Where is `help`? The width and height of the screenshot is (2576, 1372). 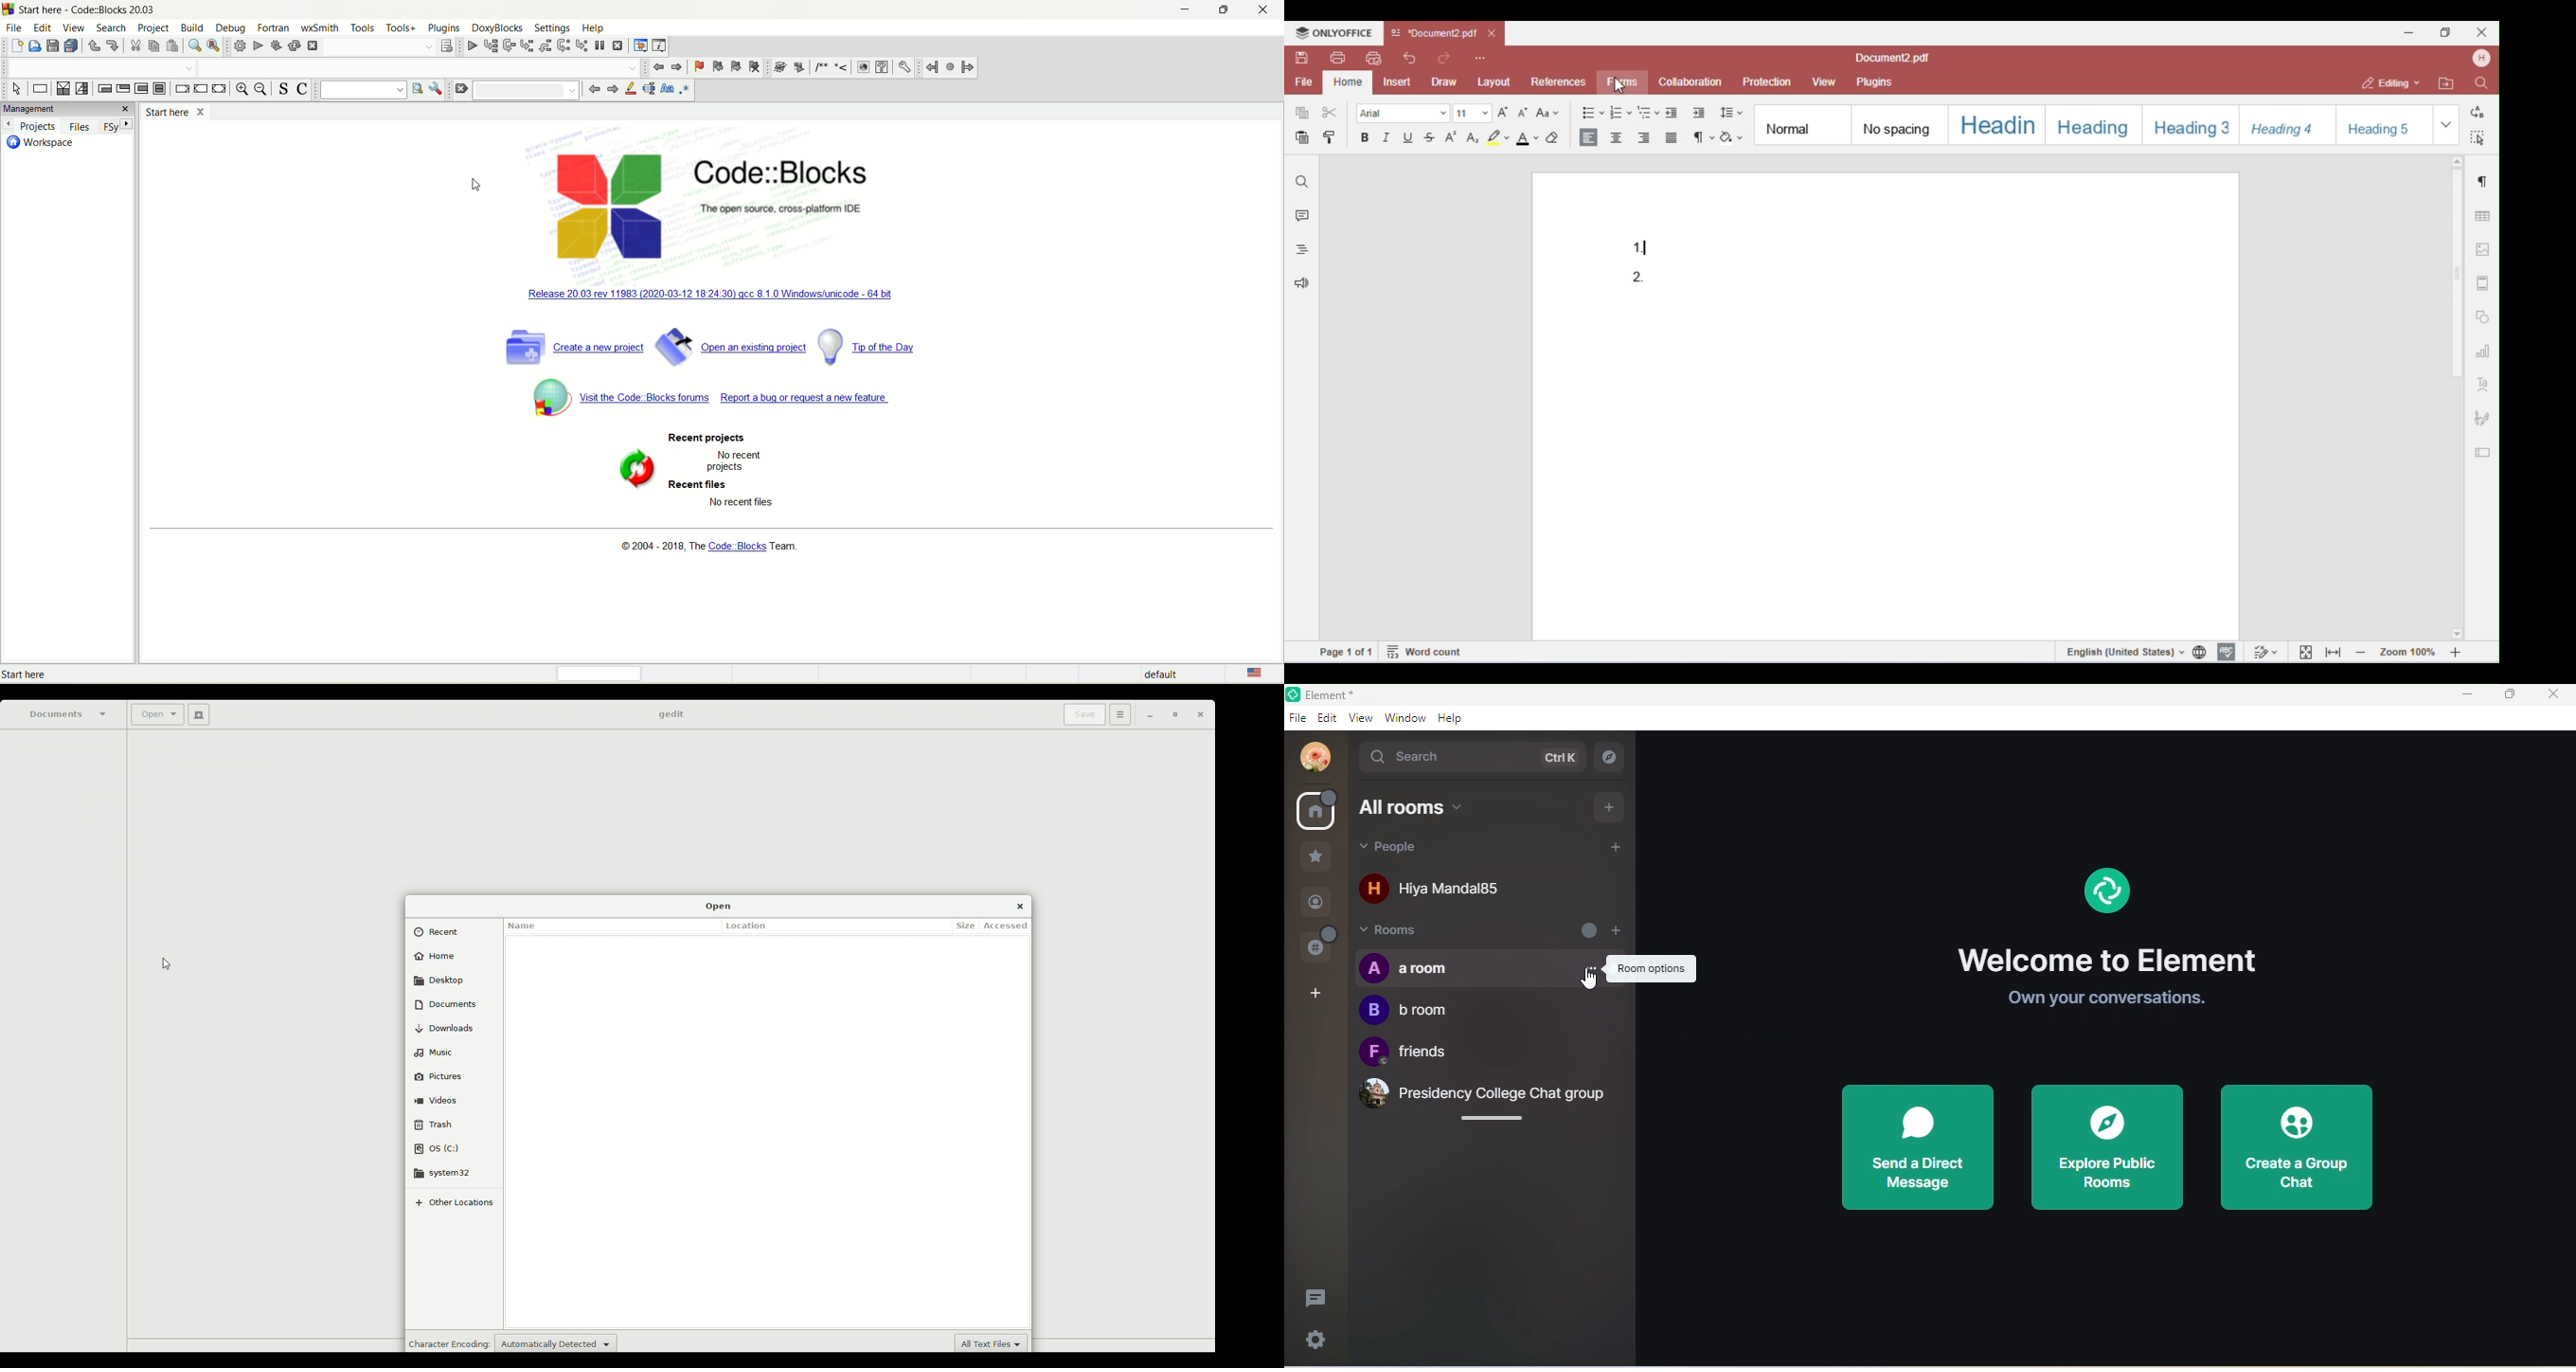
help is located at coordinates (1456, 718).